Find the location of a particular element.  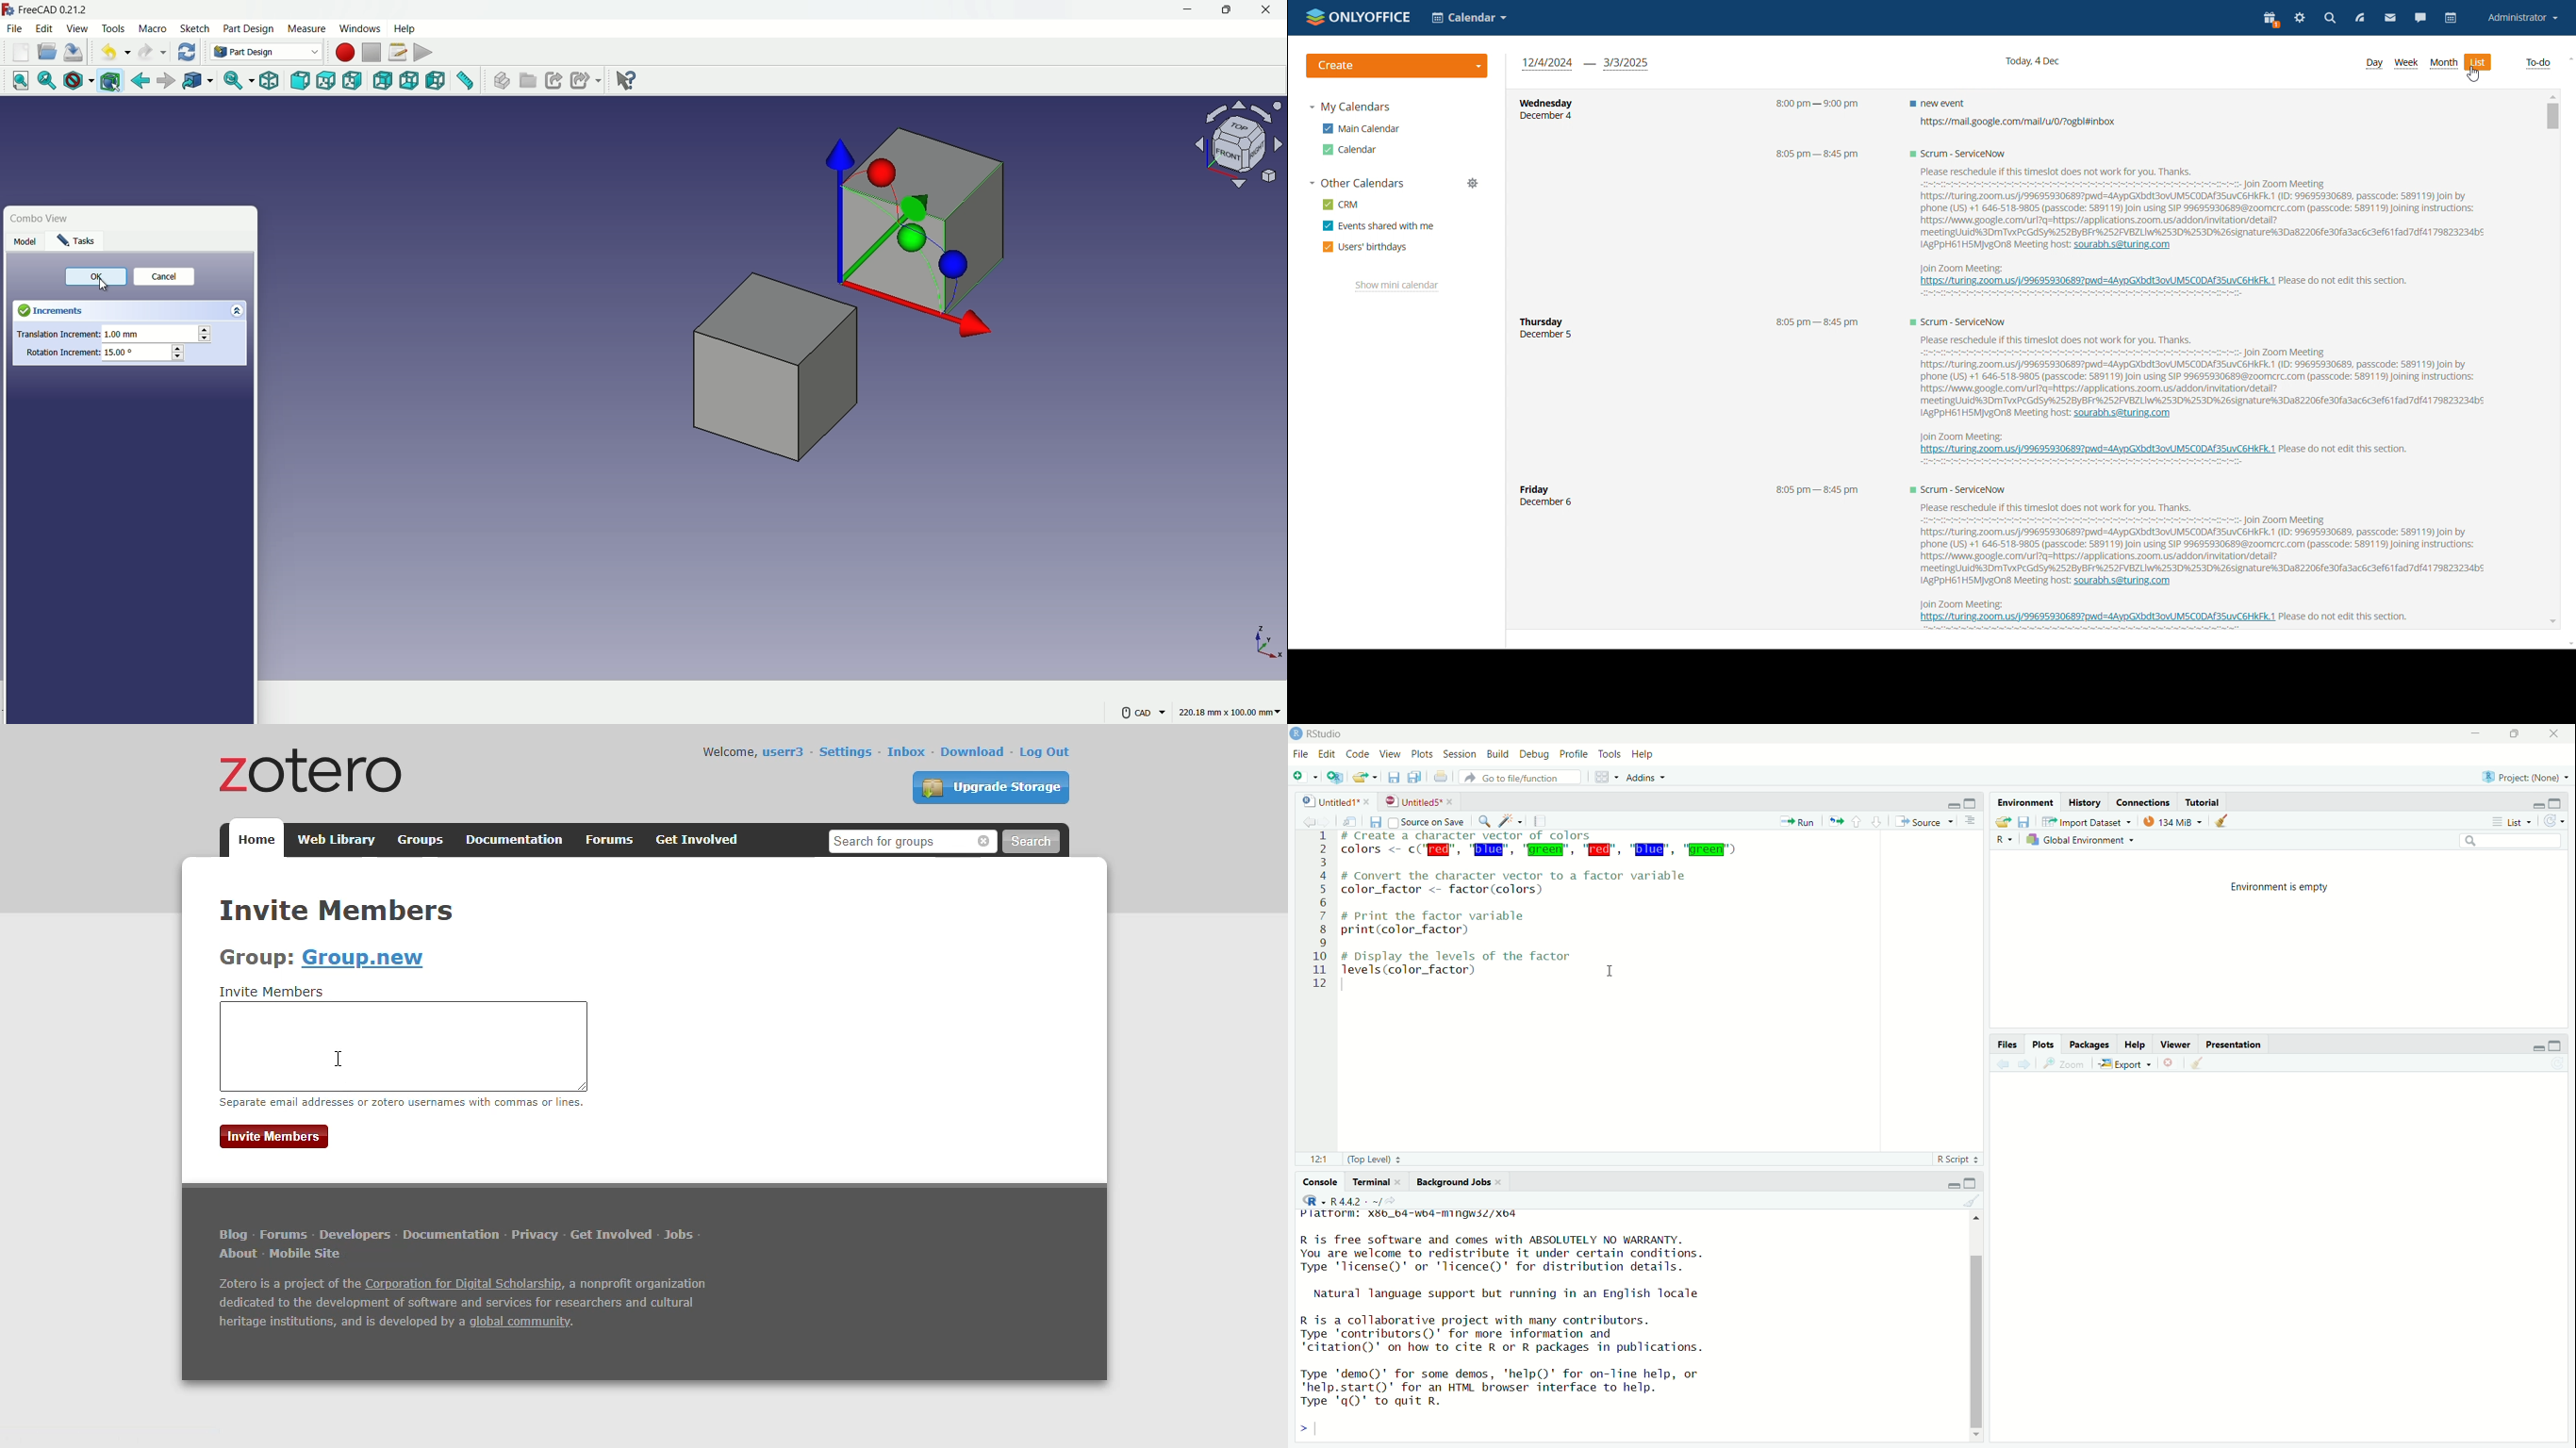

view the current working directory is located at coordinates (1397, 1203).